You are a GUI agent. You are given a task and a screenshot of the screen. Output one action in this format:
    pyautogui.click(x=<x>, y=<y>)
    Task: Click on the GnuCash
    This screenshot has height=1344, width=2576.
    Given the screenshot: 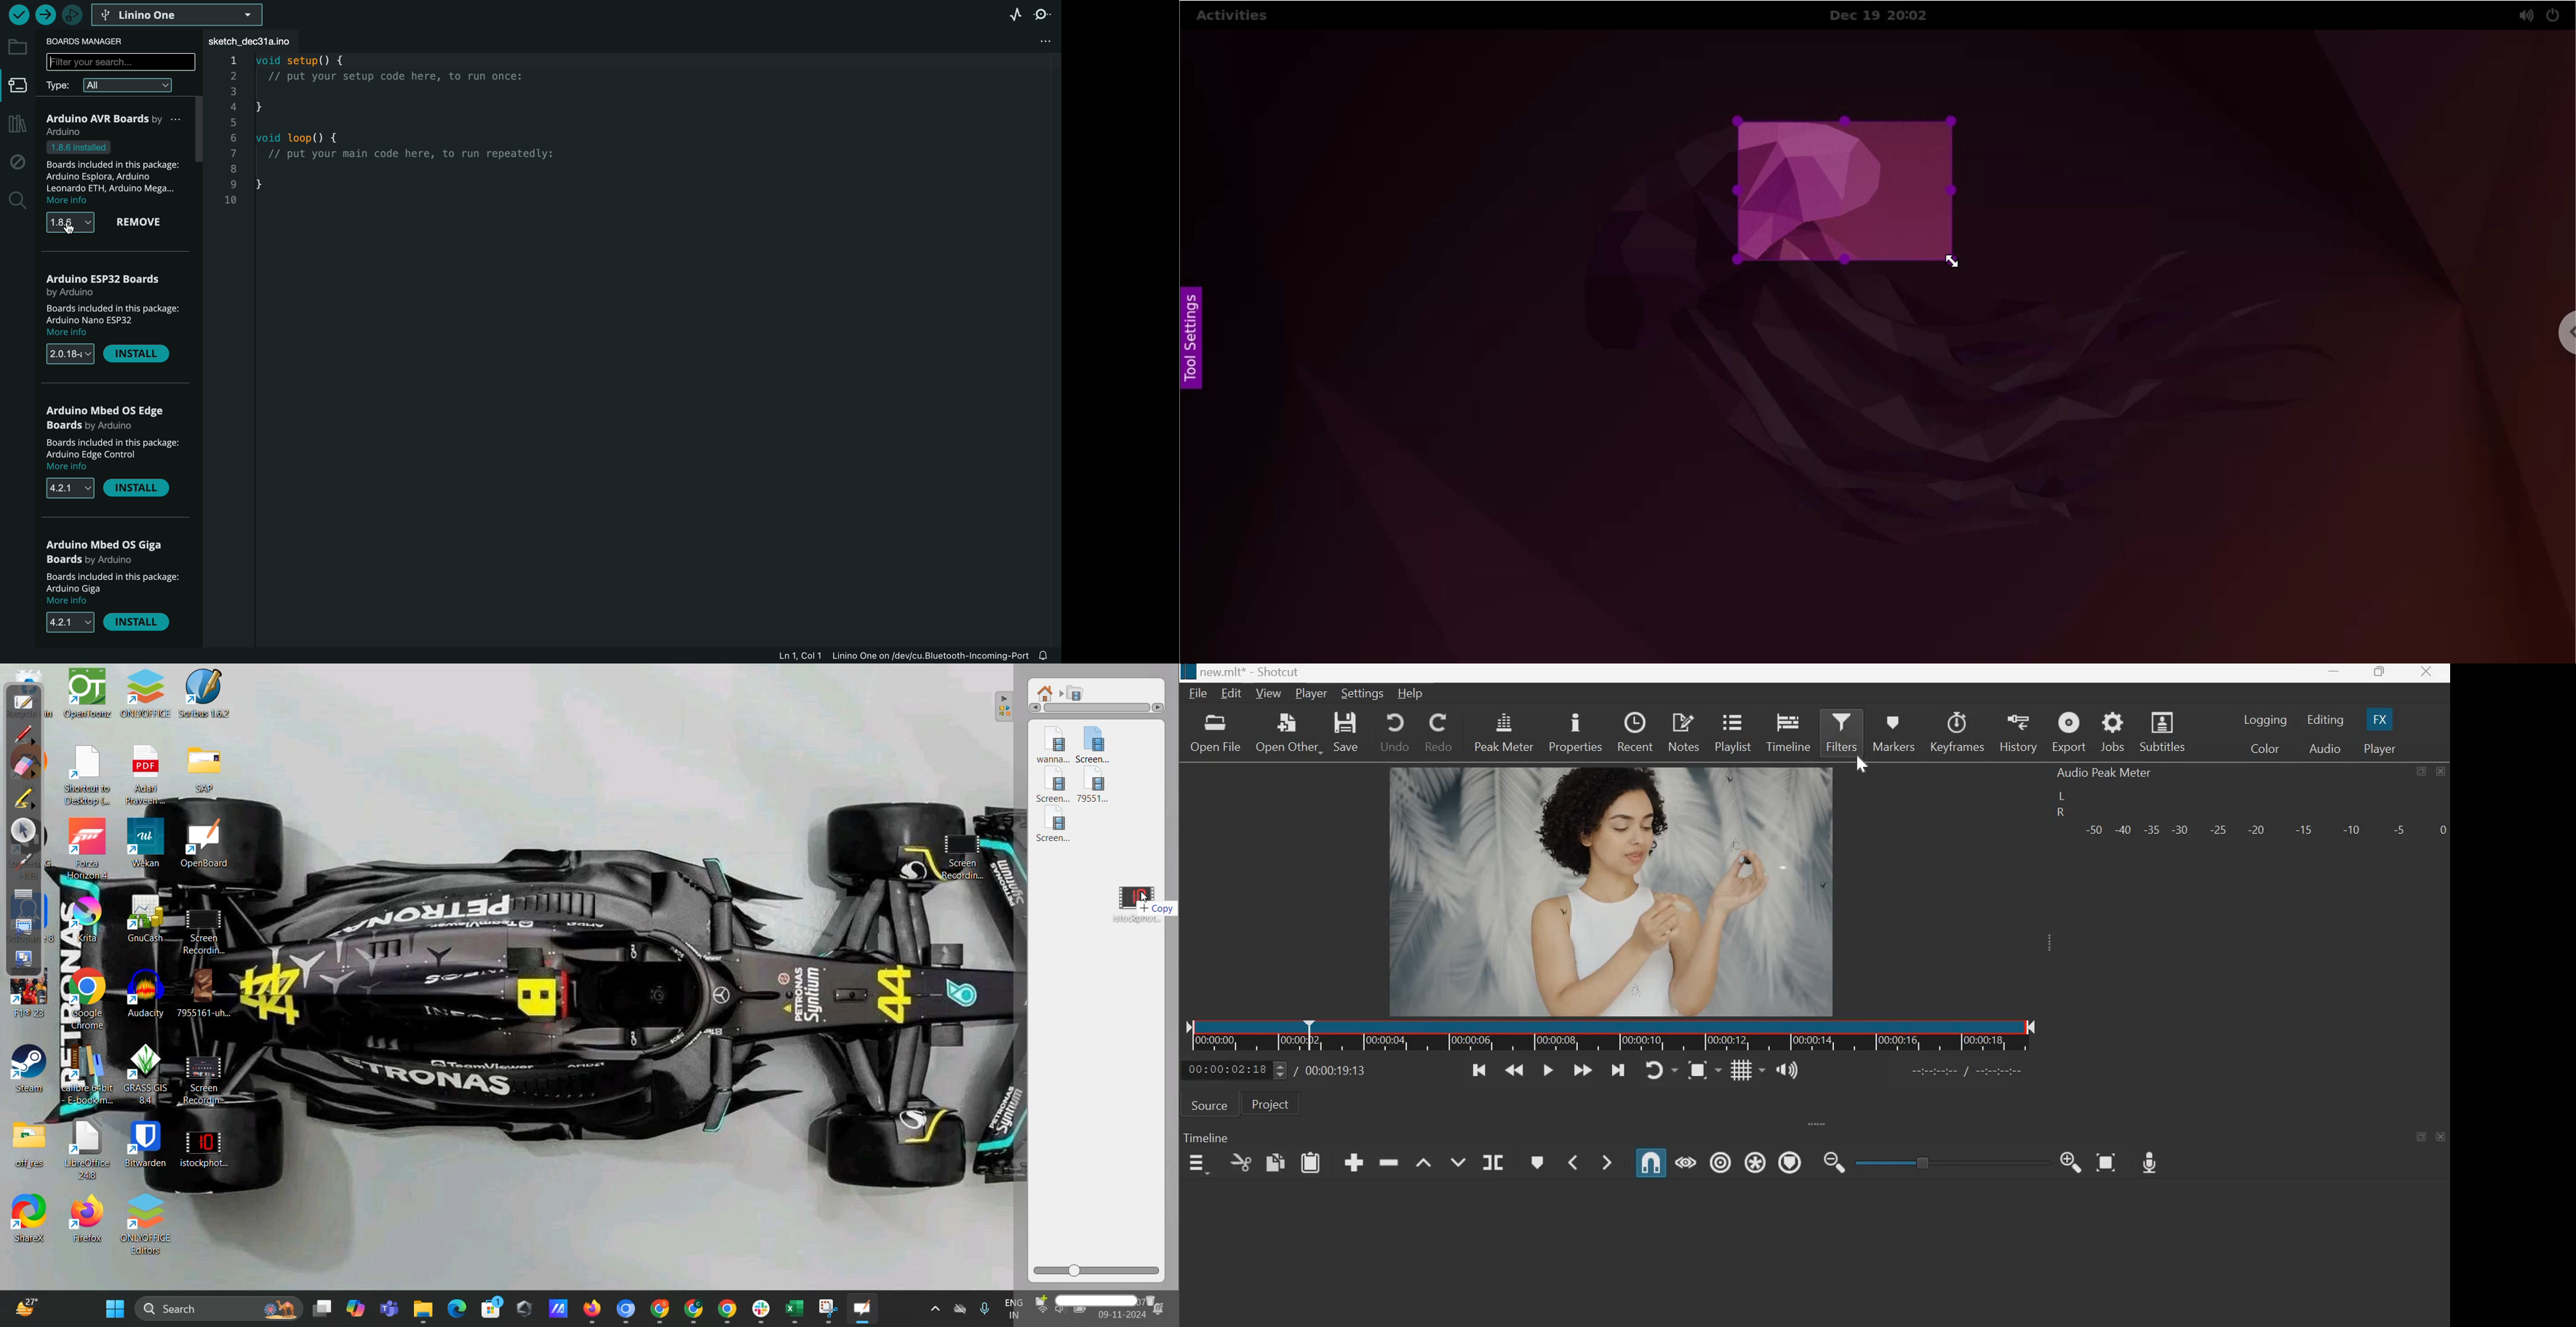 What is the action you would take?
    pyautogui.click(x=147, y=920)
    